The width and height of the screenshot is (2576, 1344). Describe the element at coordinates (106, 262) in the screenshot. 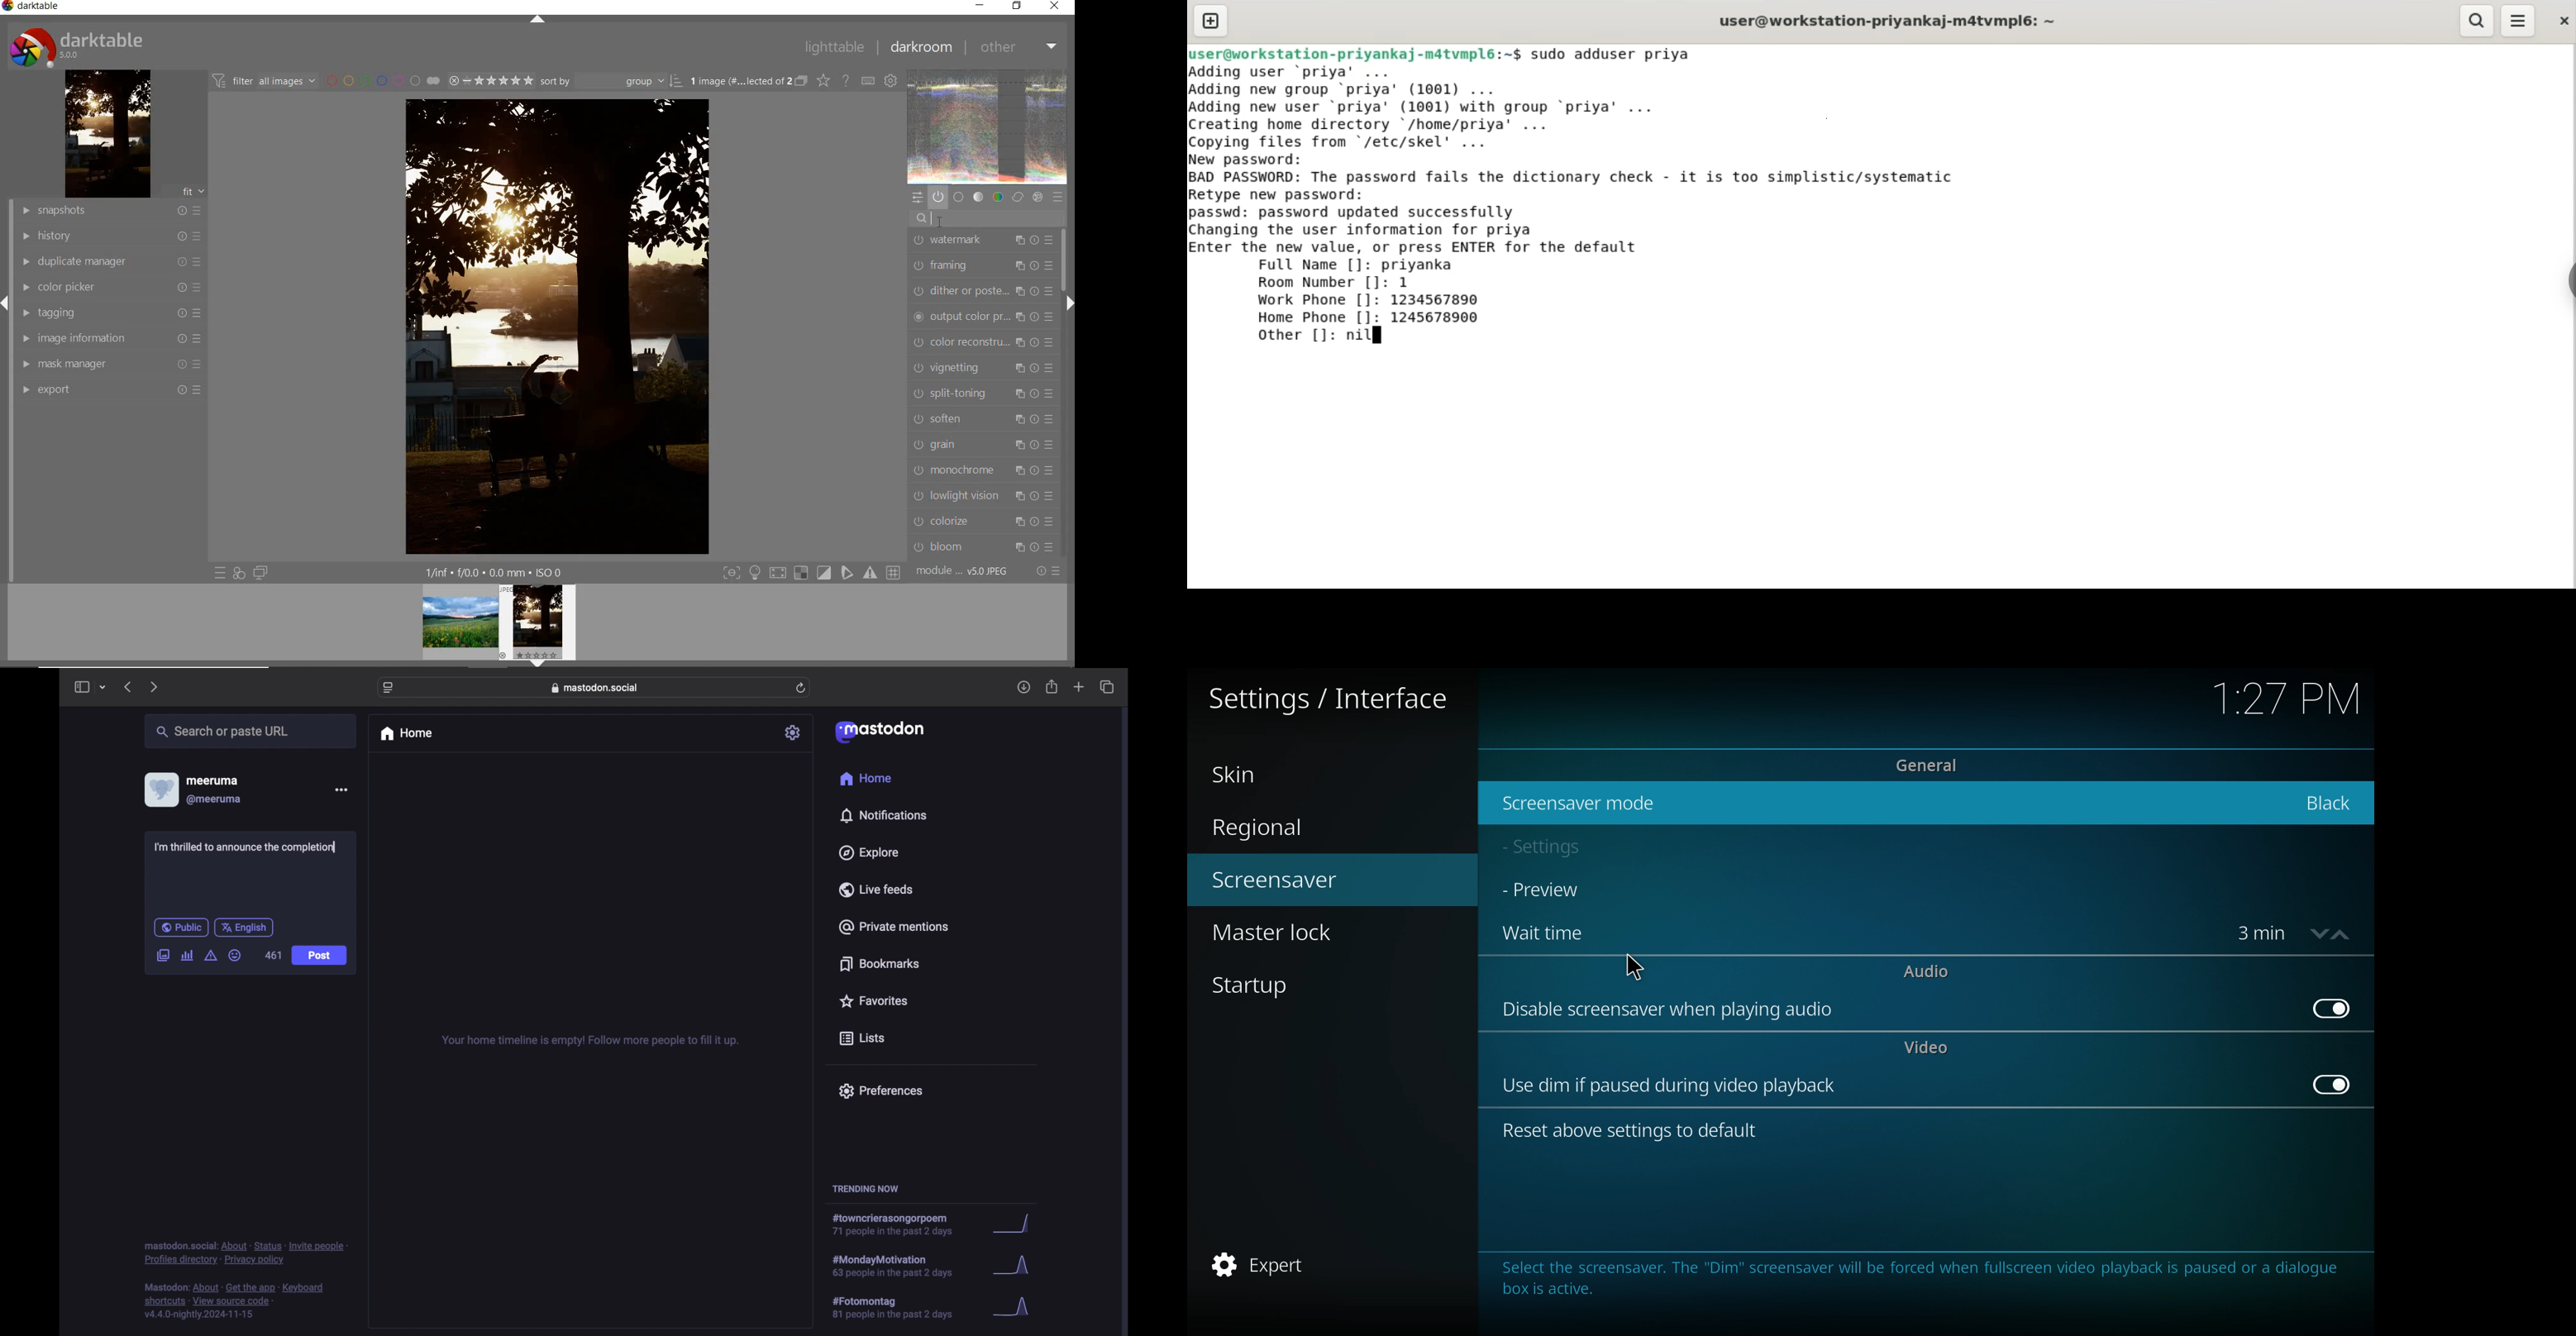

I see `duplicate manager` at that location.